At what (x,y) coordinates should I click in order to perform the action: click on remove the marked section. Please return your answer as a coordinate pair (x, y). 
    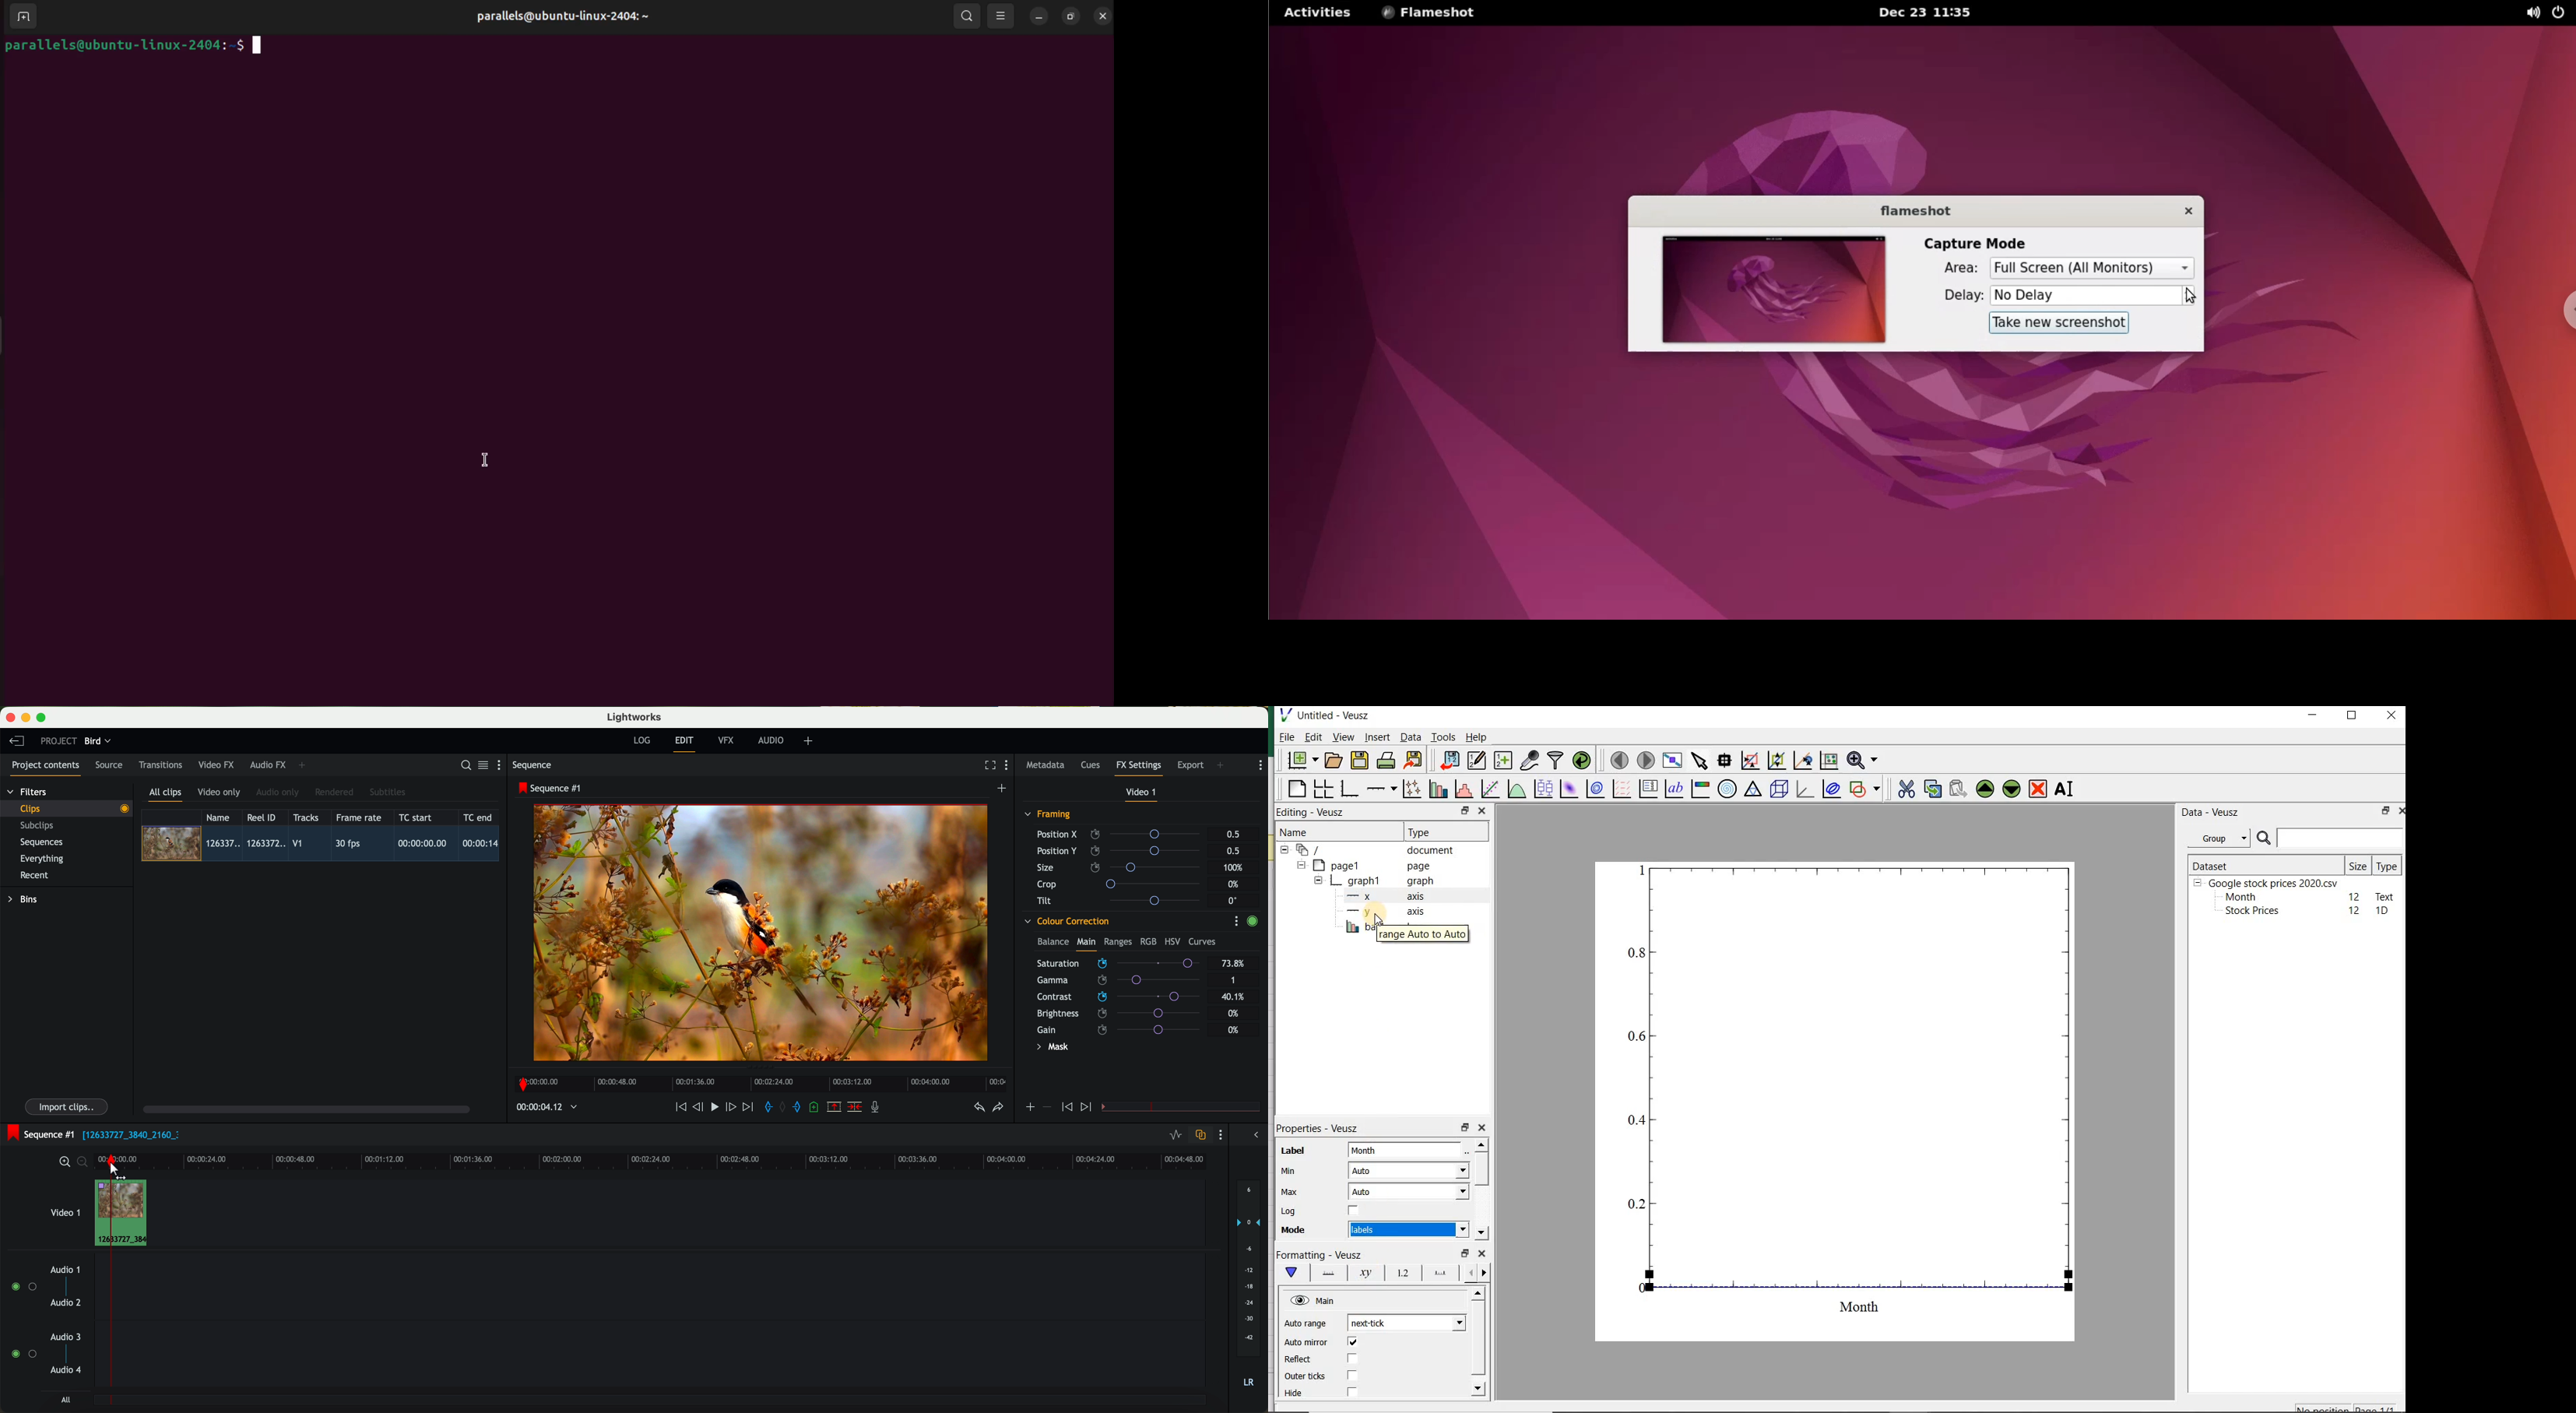
    Looking at the image, I should click on (836, 1107).